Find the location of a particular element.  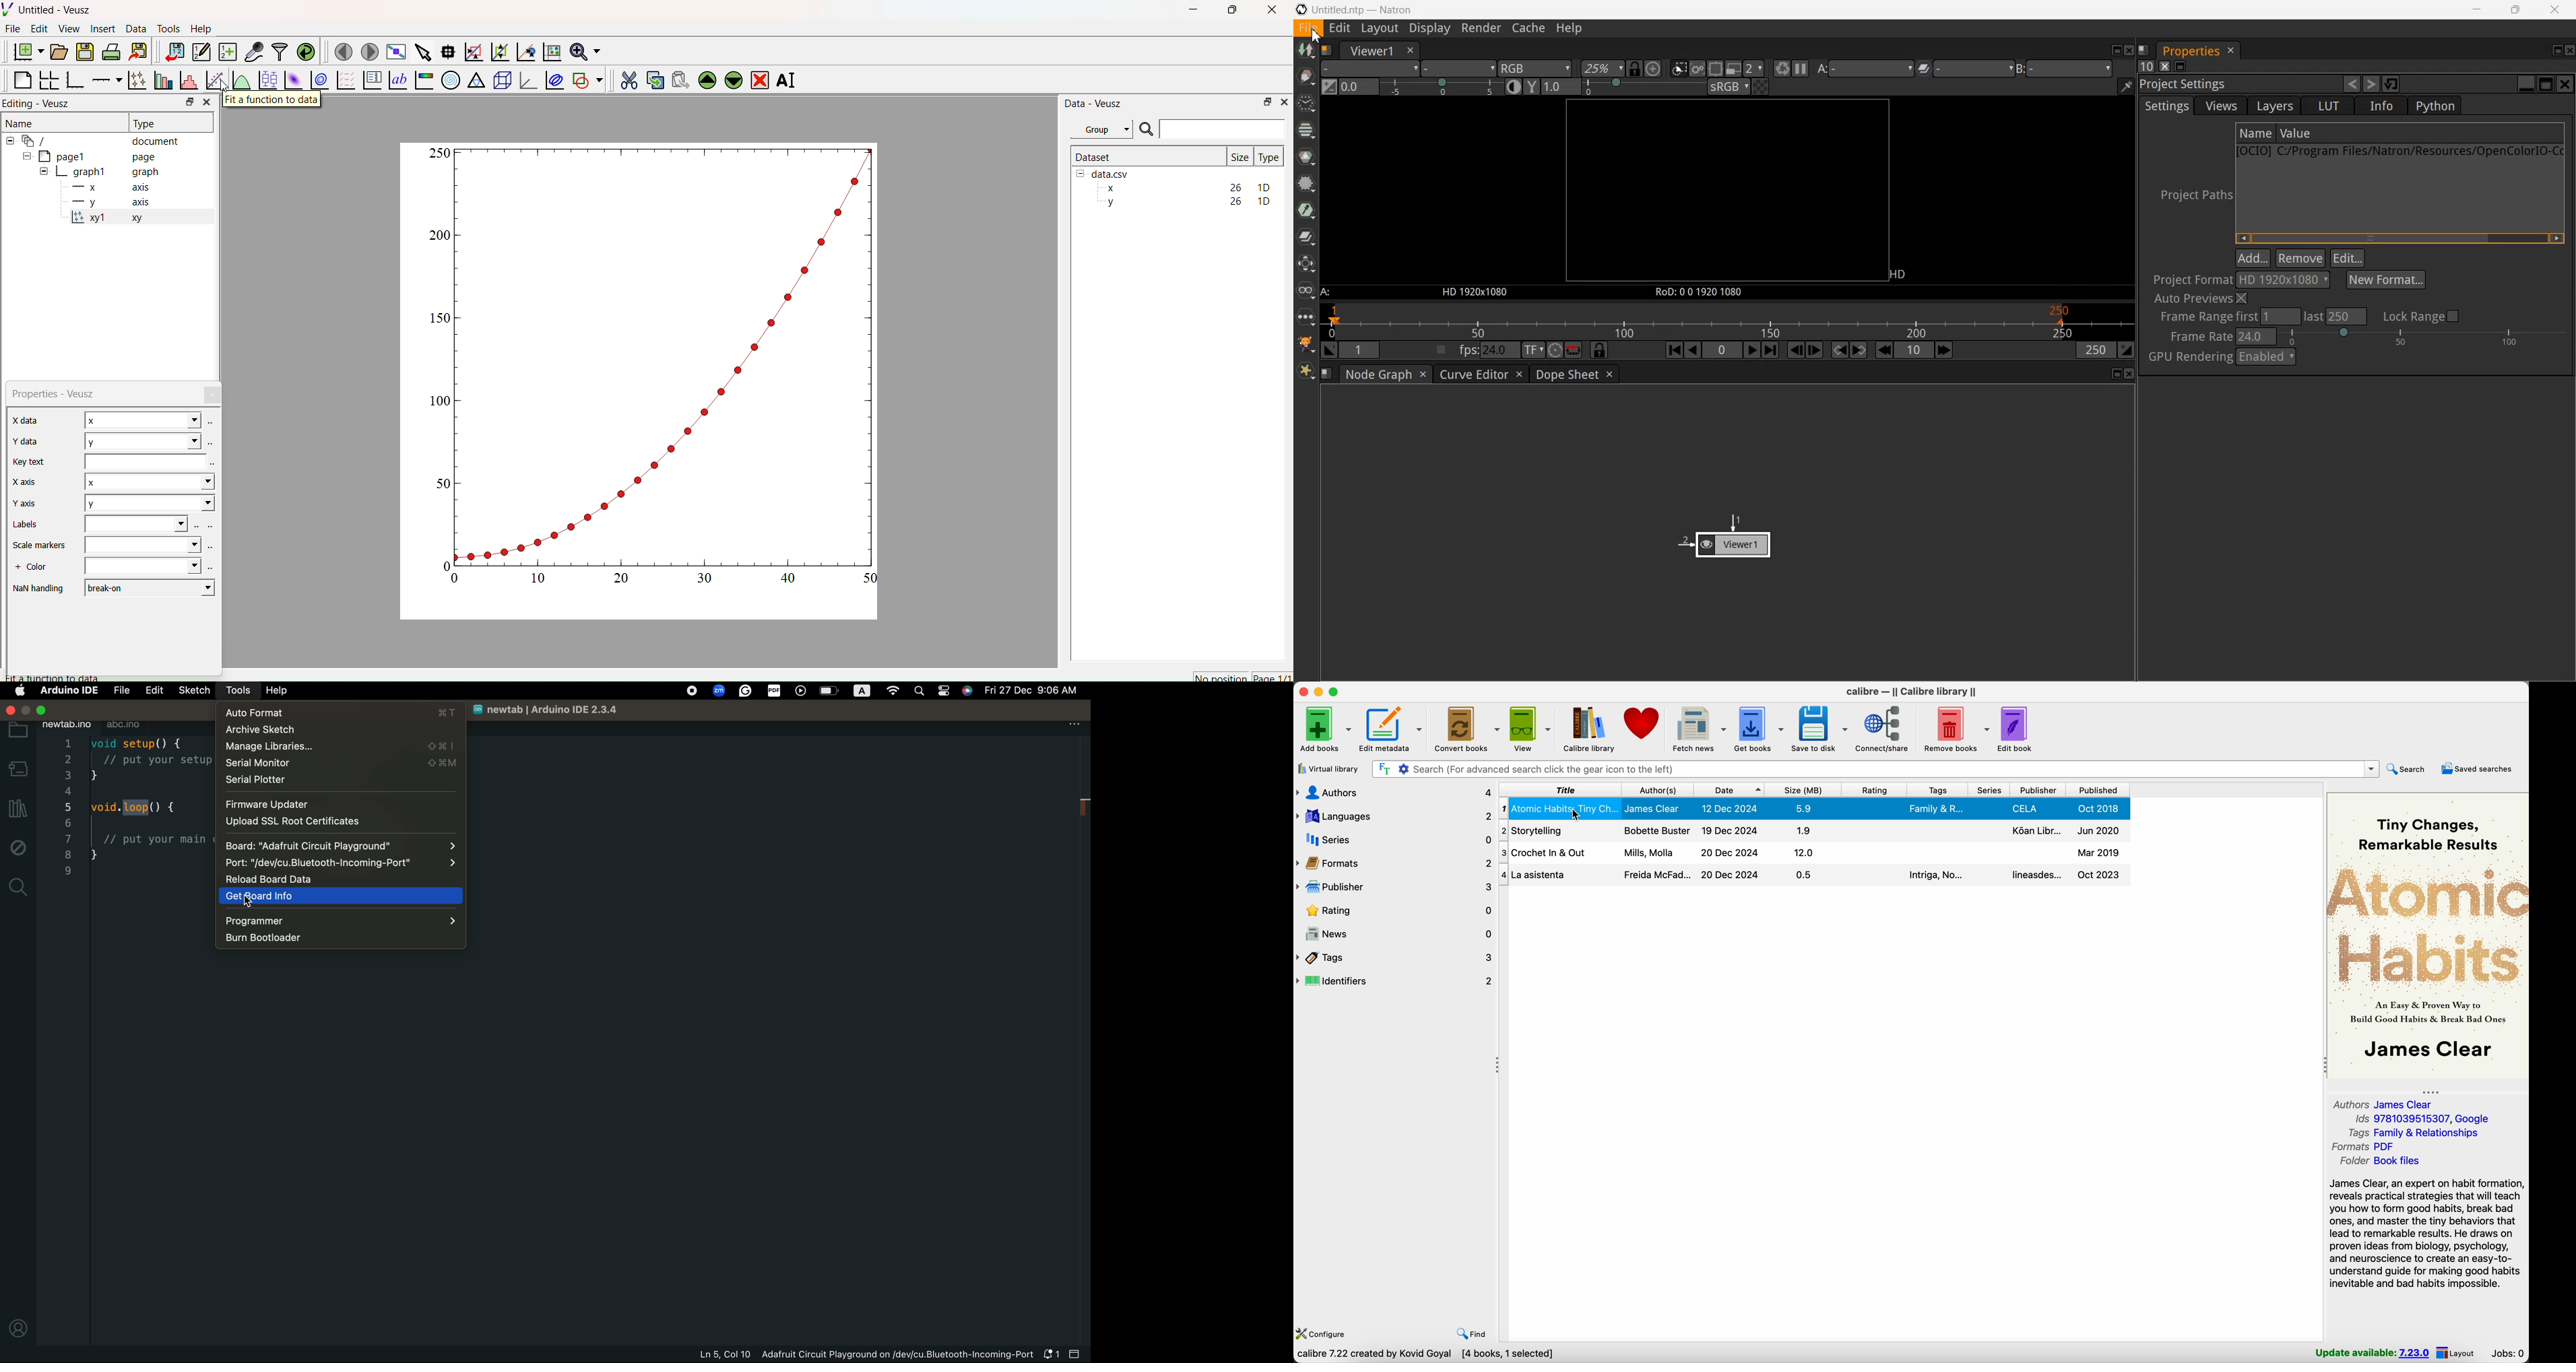

Atomic Habits book details is located at coordinates (1855, 808).